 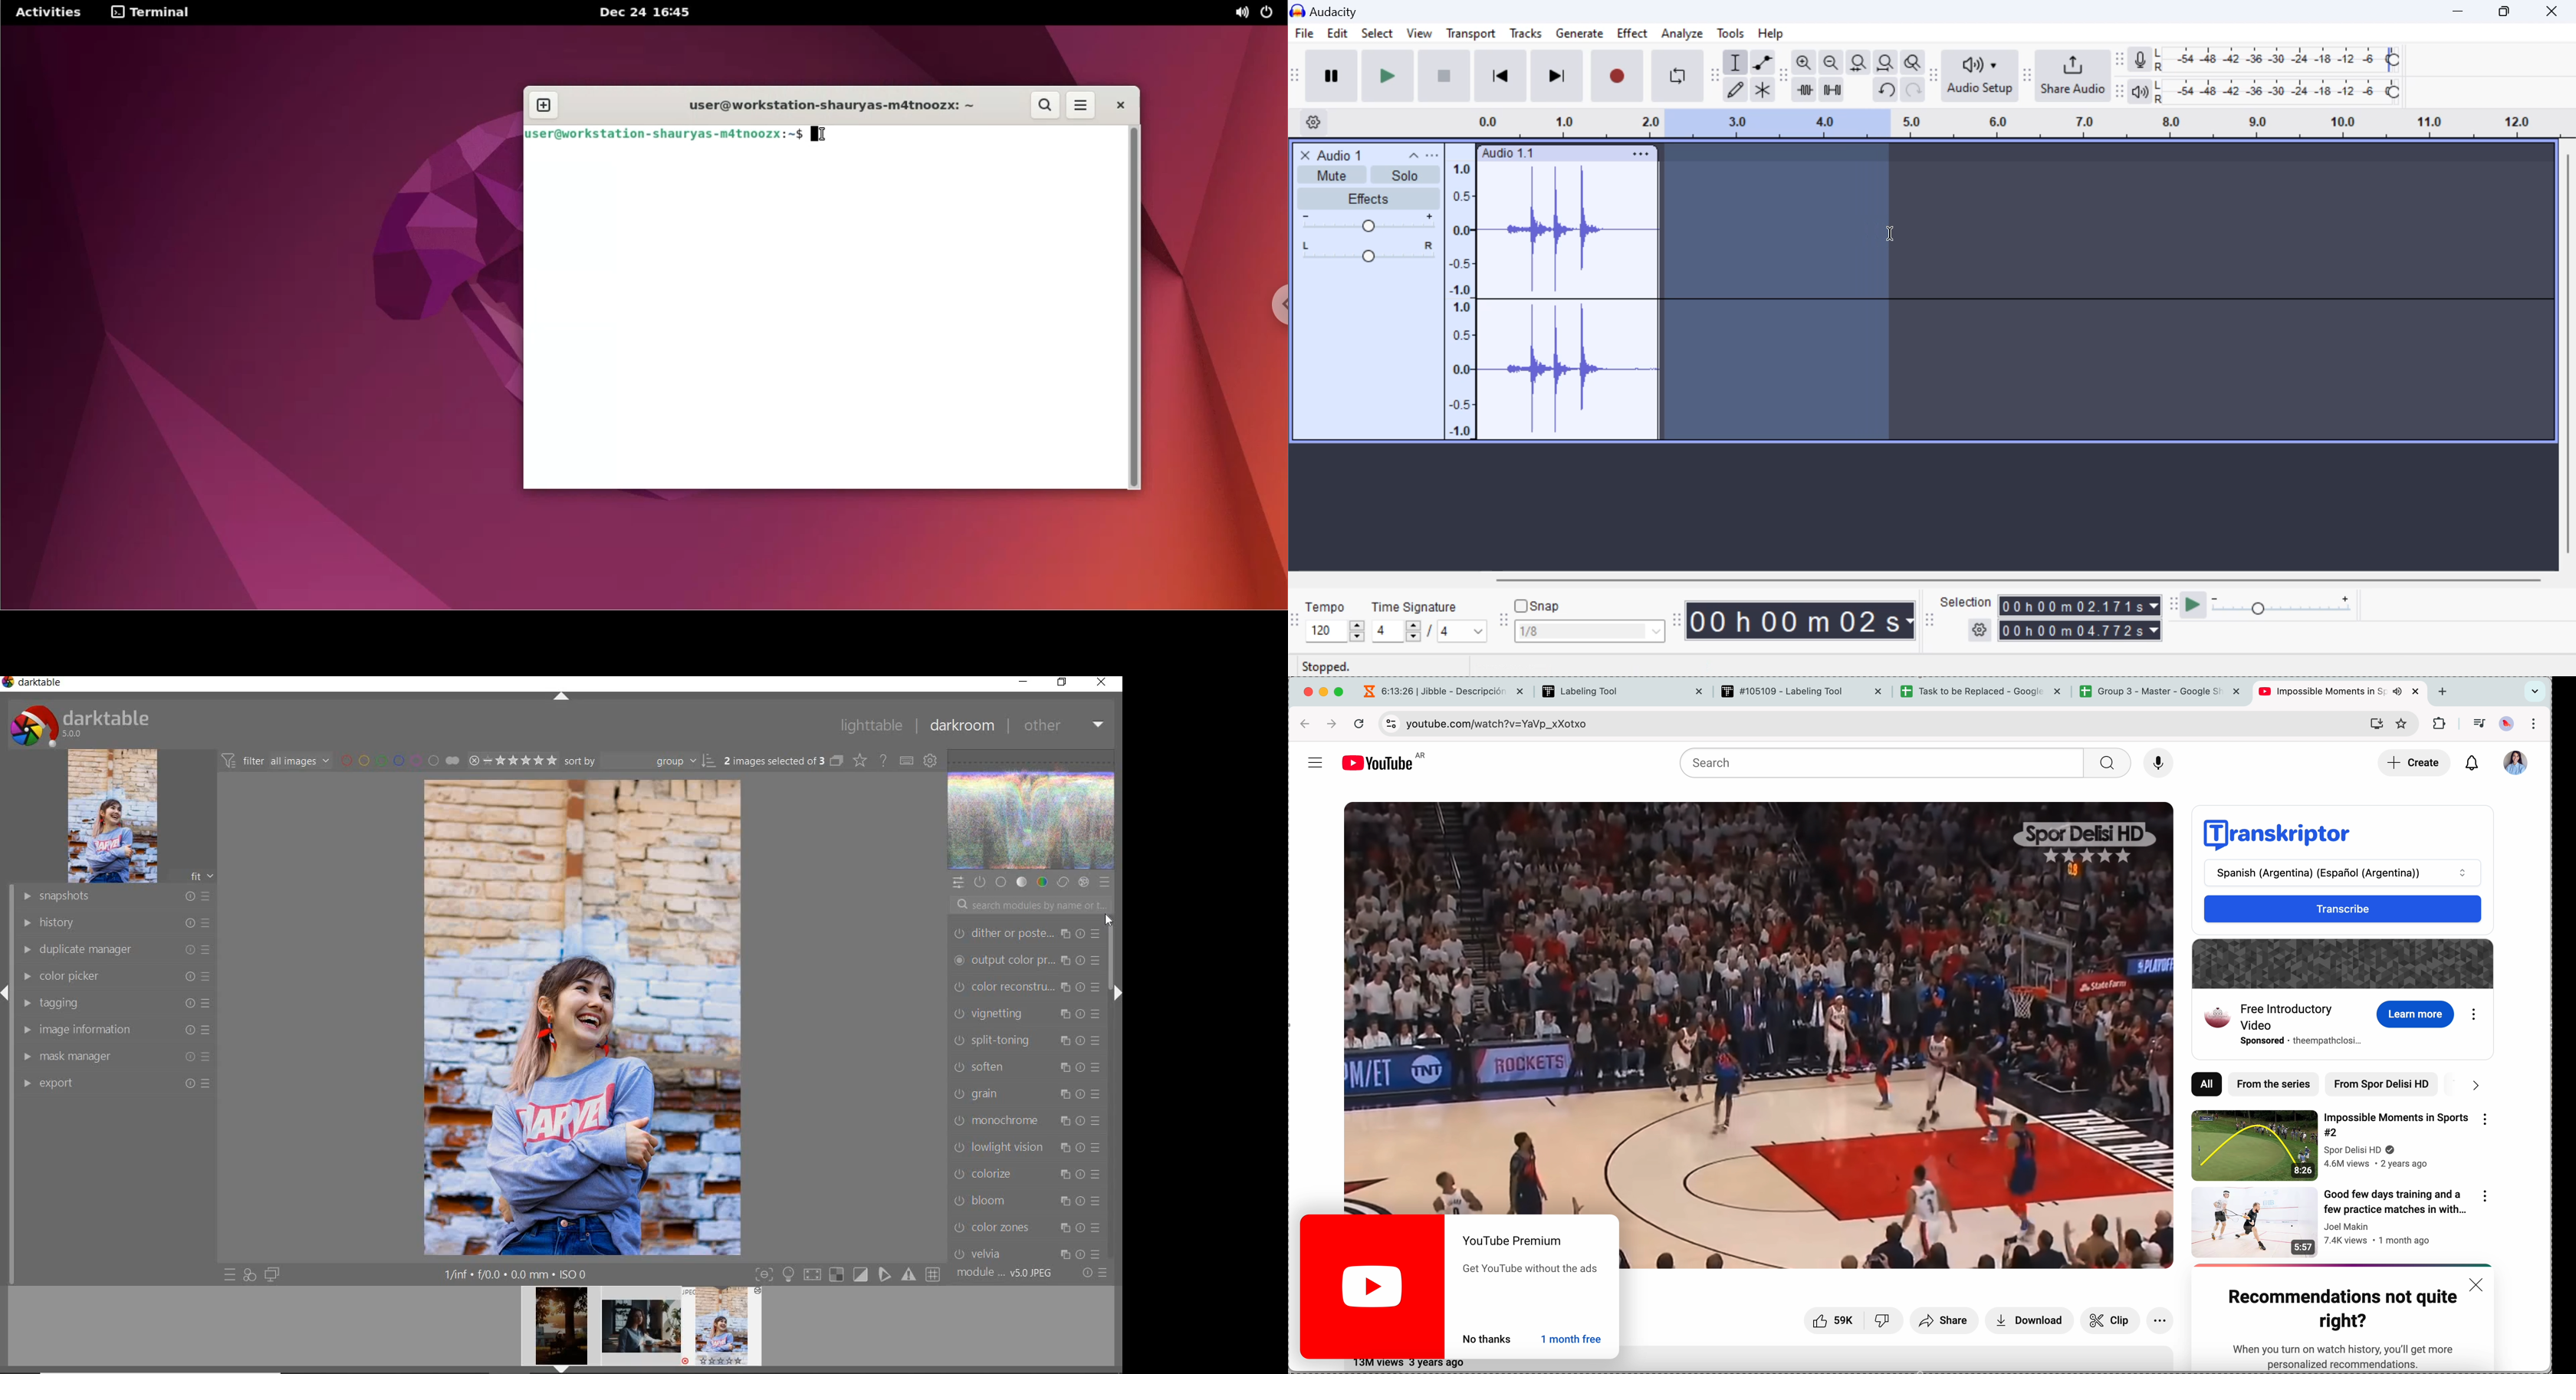 What do you see at coordinates (2340, 998) in the screenshot?
I see `free introductory video` at bounding box center [2340, 998].